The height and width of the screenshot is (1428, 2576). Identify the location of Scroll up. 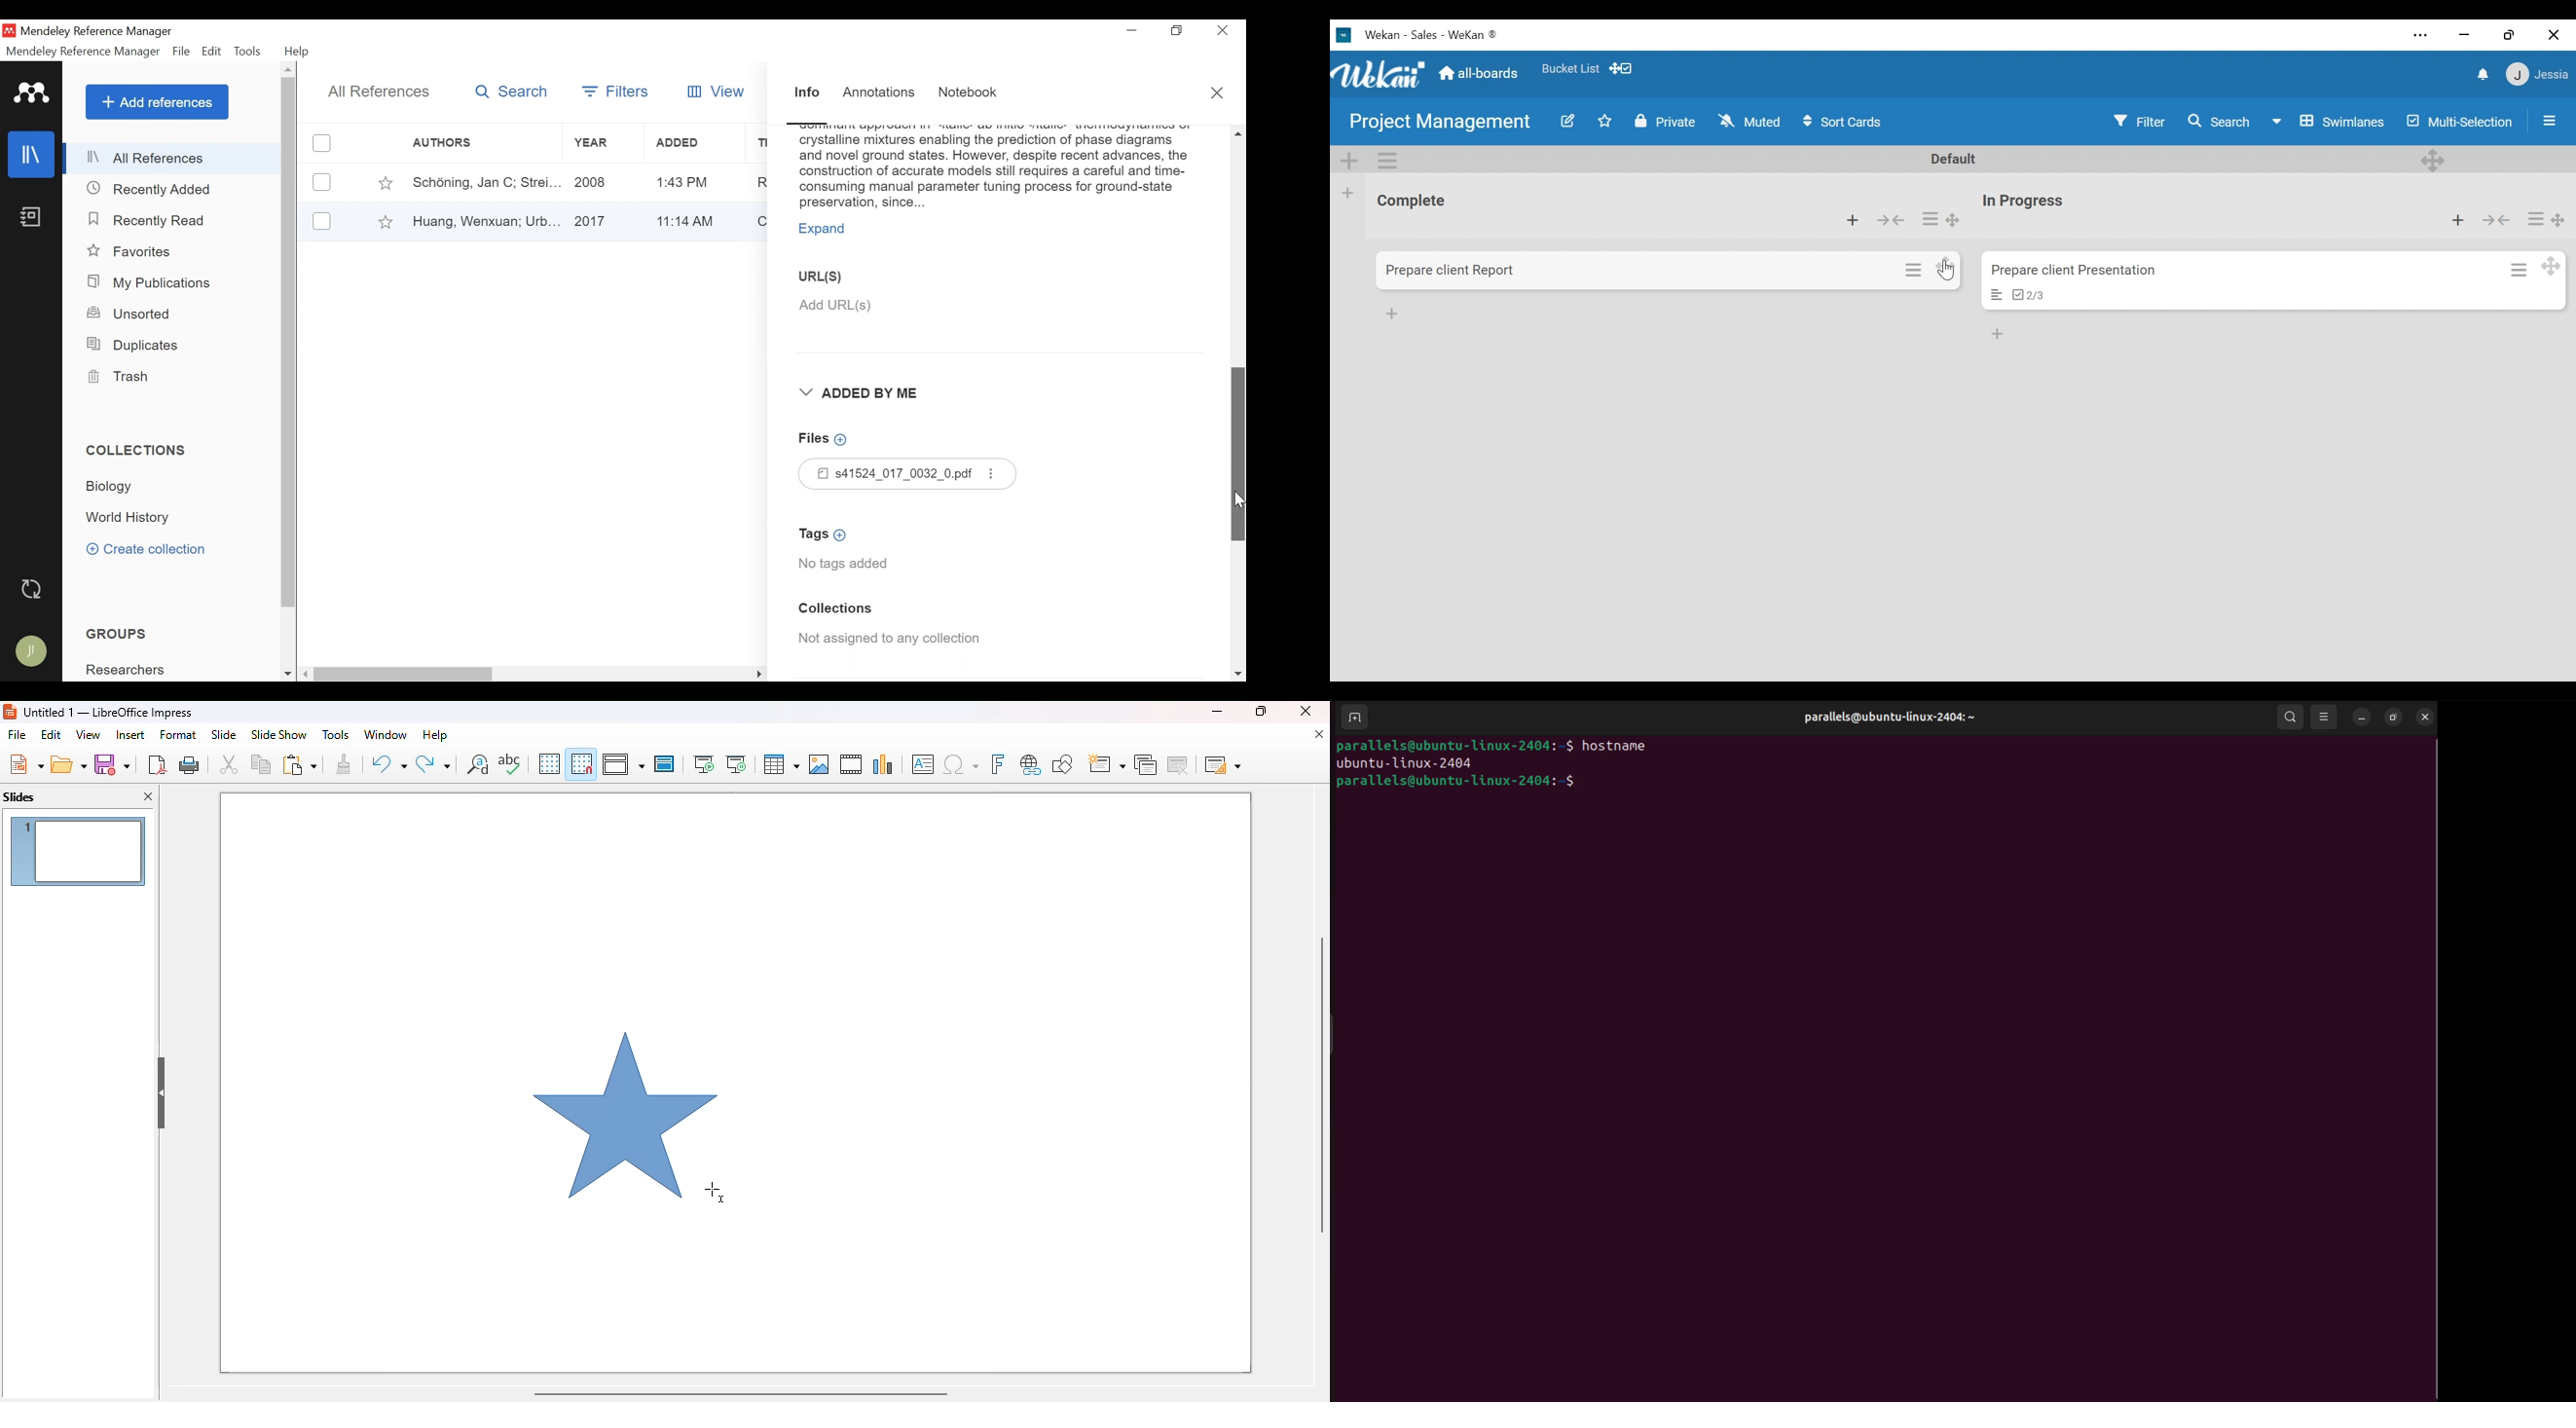
(1236, 133).